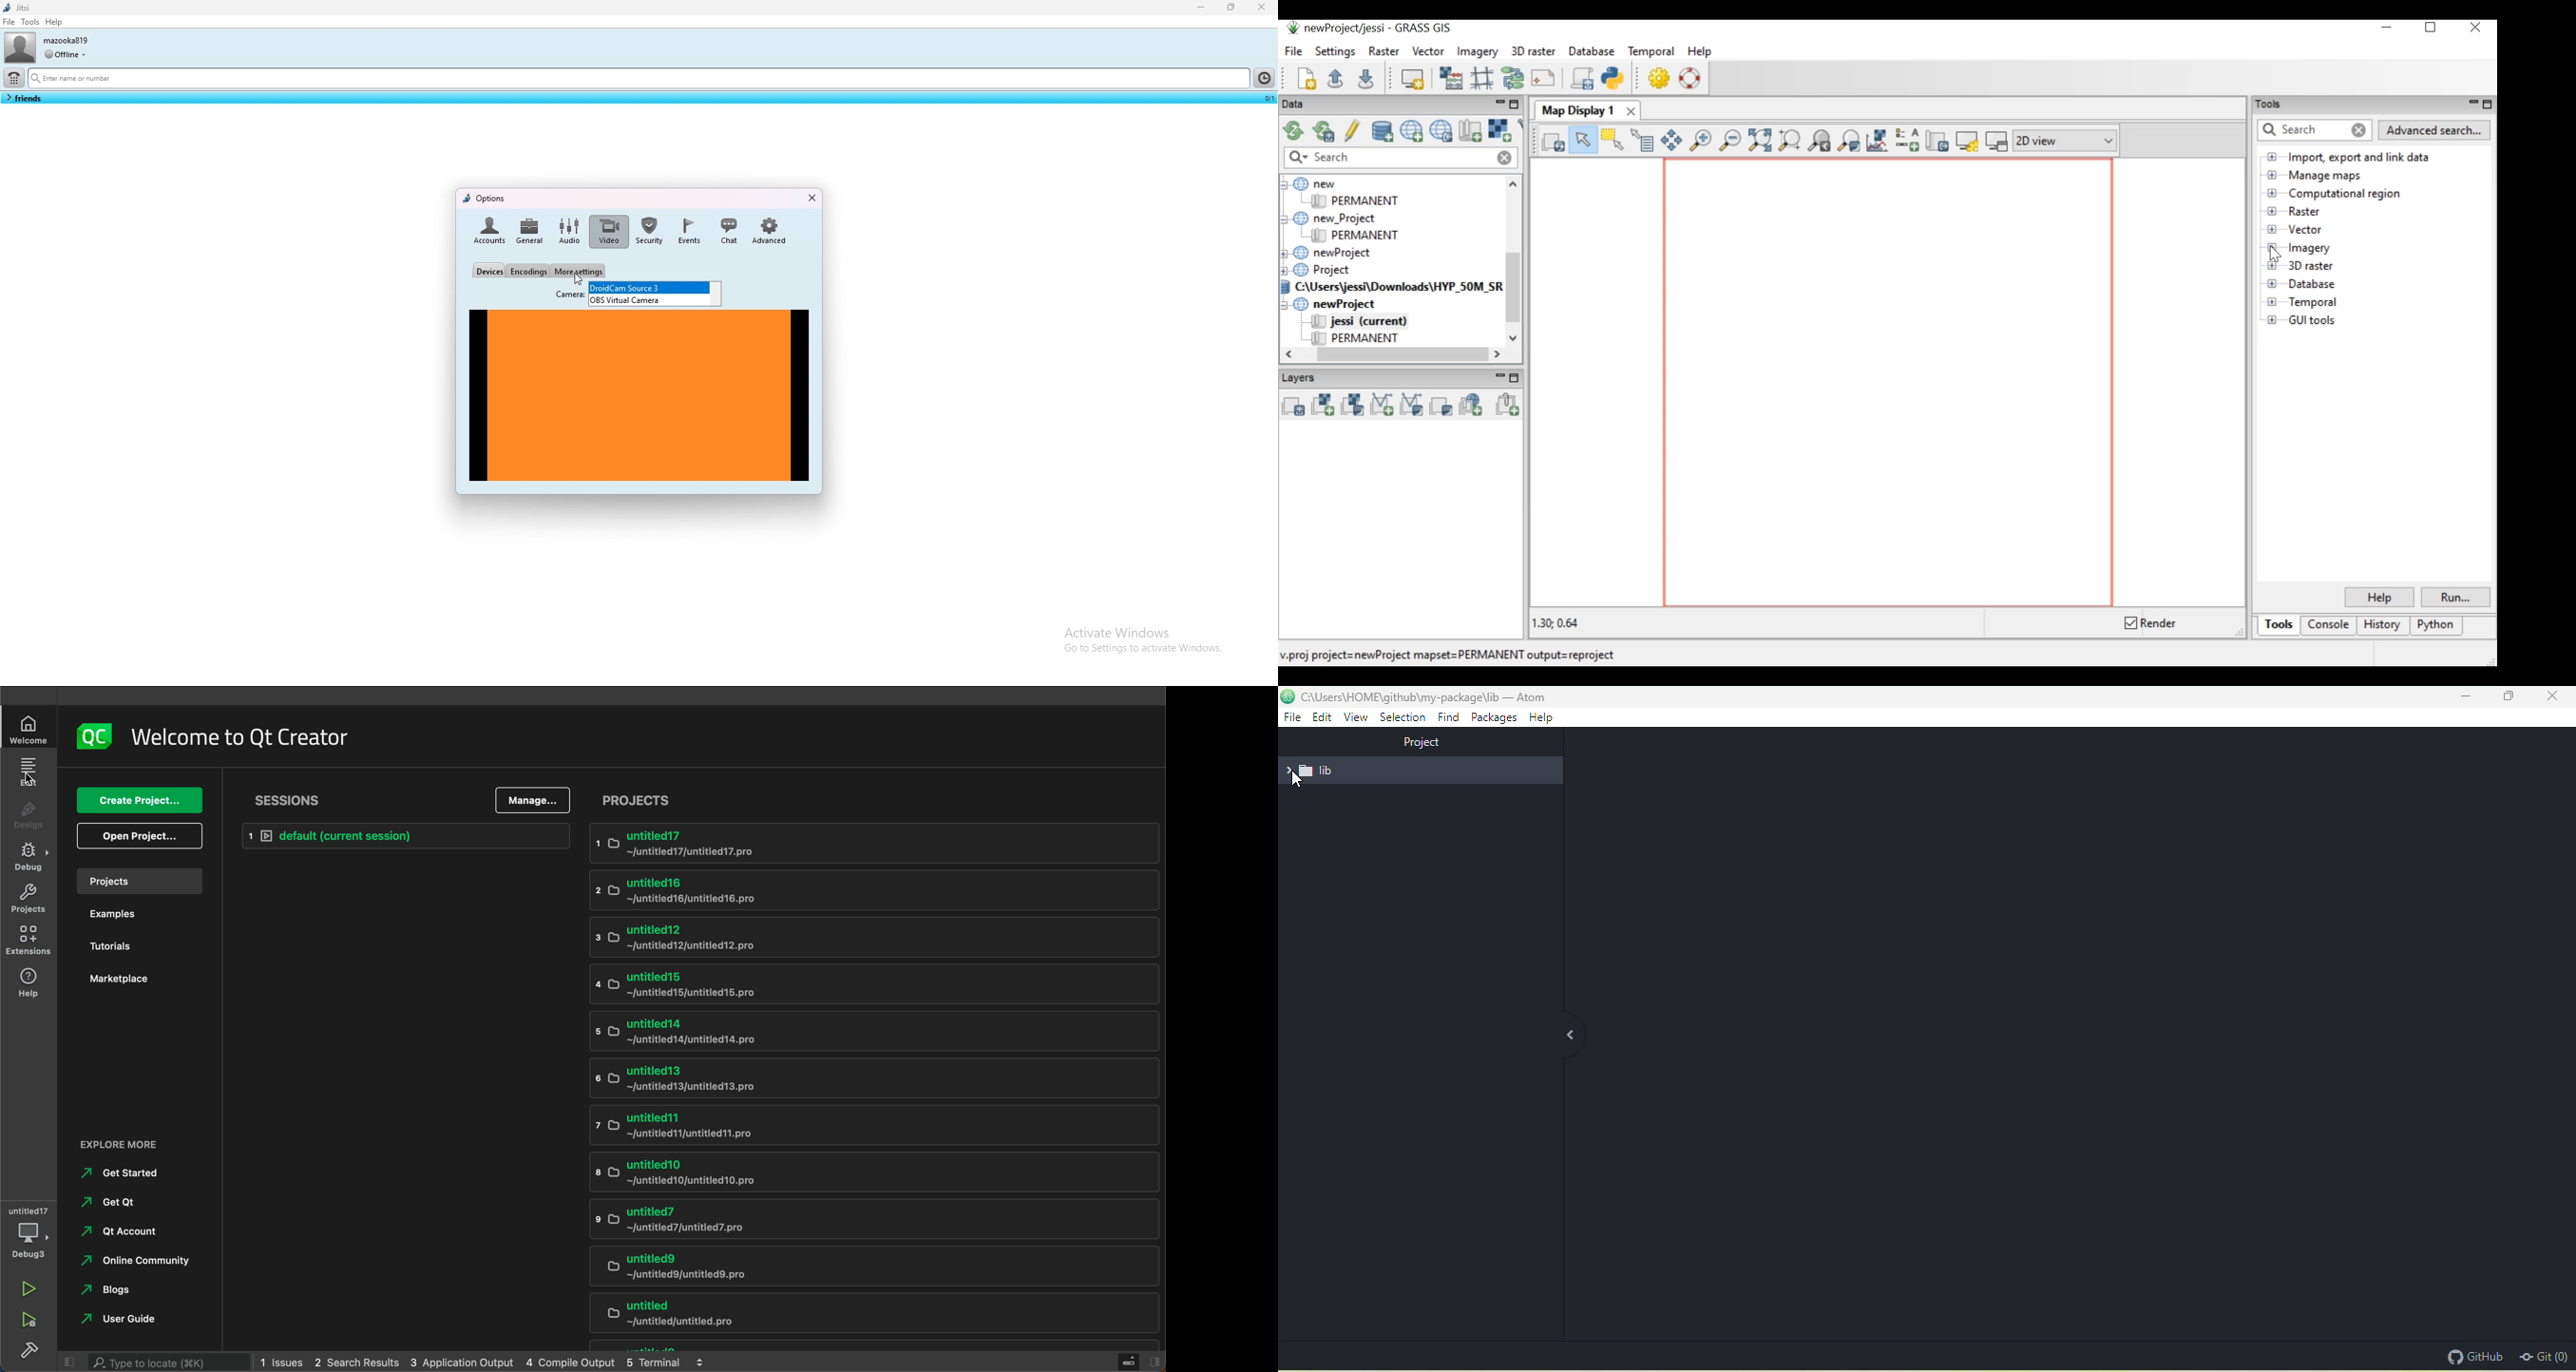  I want to click on untitled16, so click(855, 891).